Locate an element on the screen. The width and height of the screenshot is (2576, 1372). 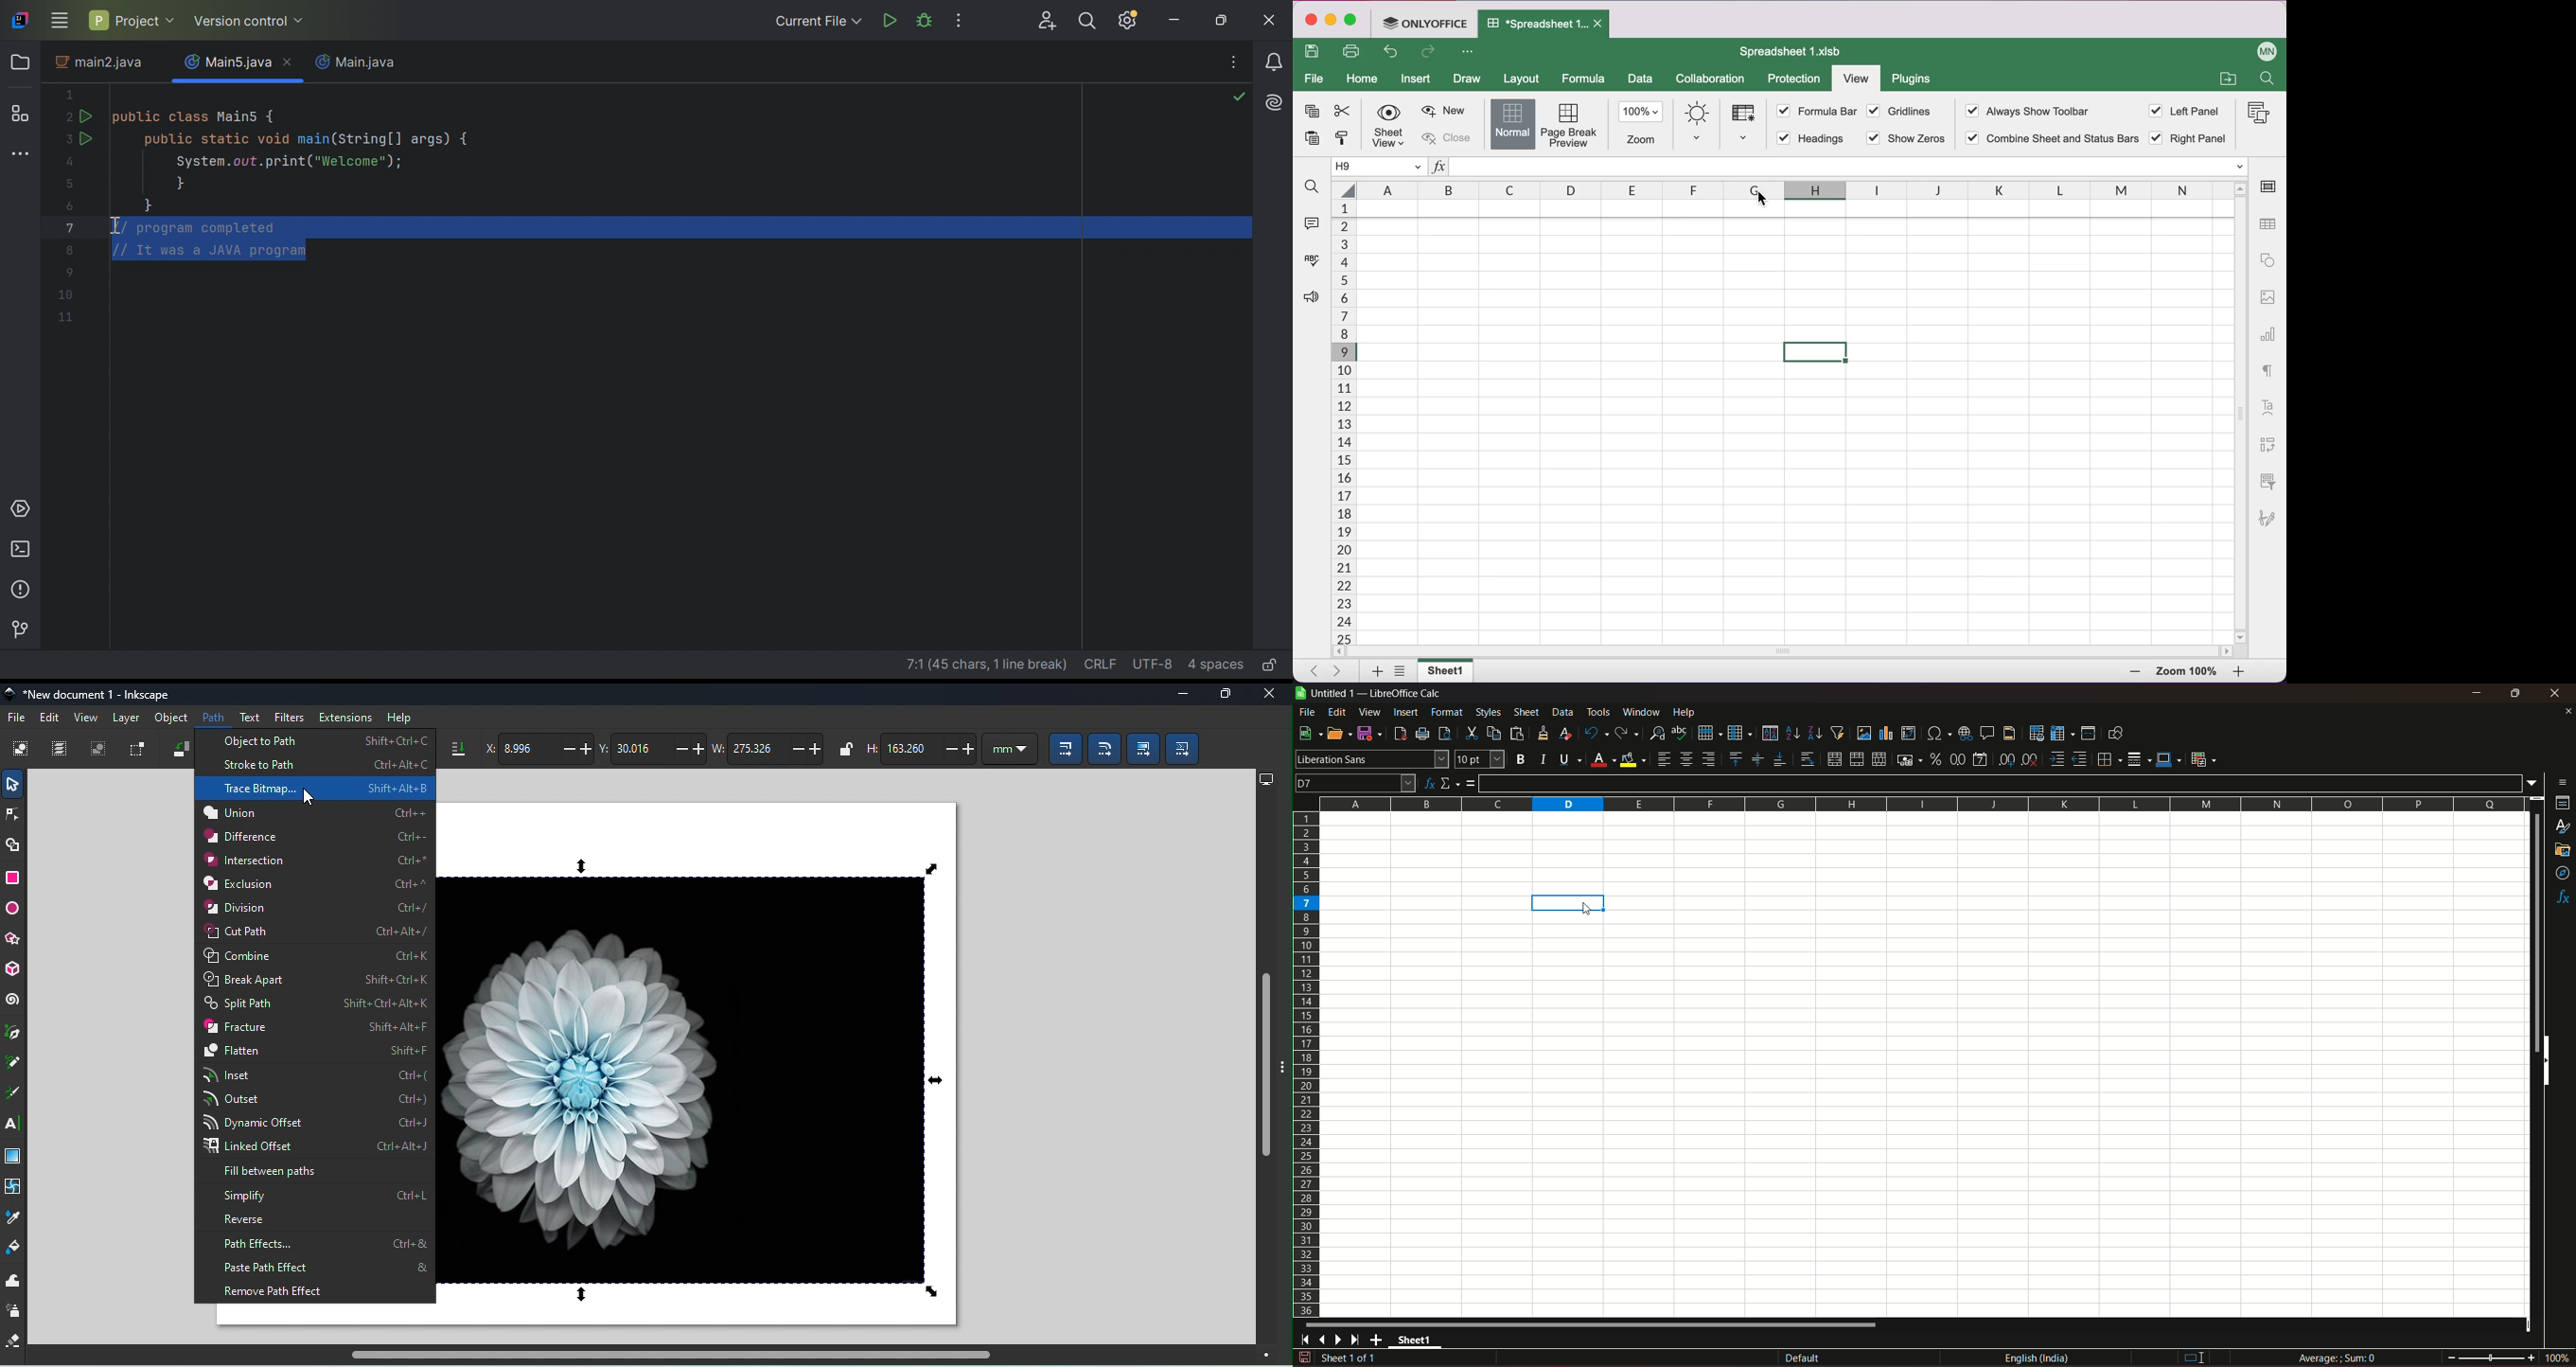
italic is located at coordinates (1543, 758).